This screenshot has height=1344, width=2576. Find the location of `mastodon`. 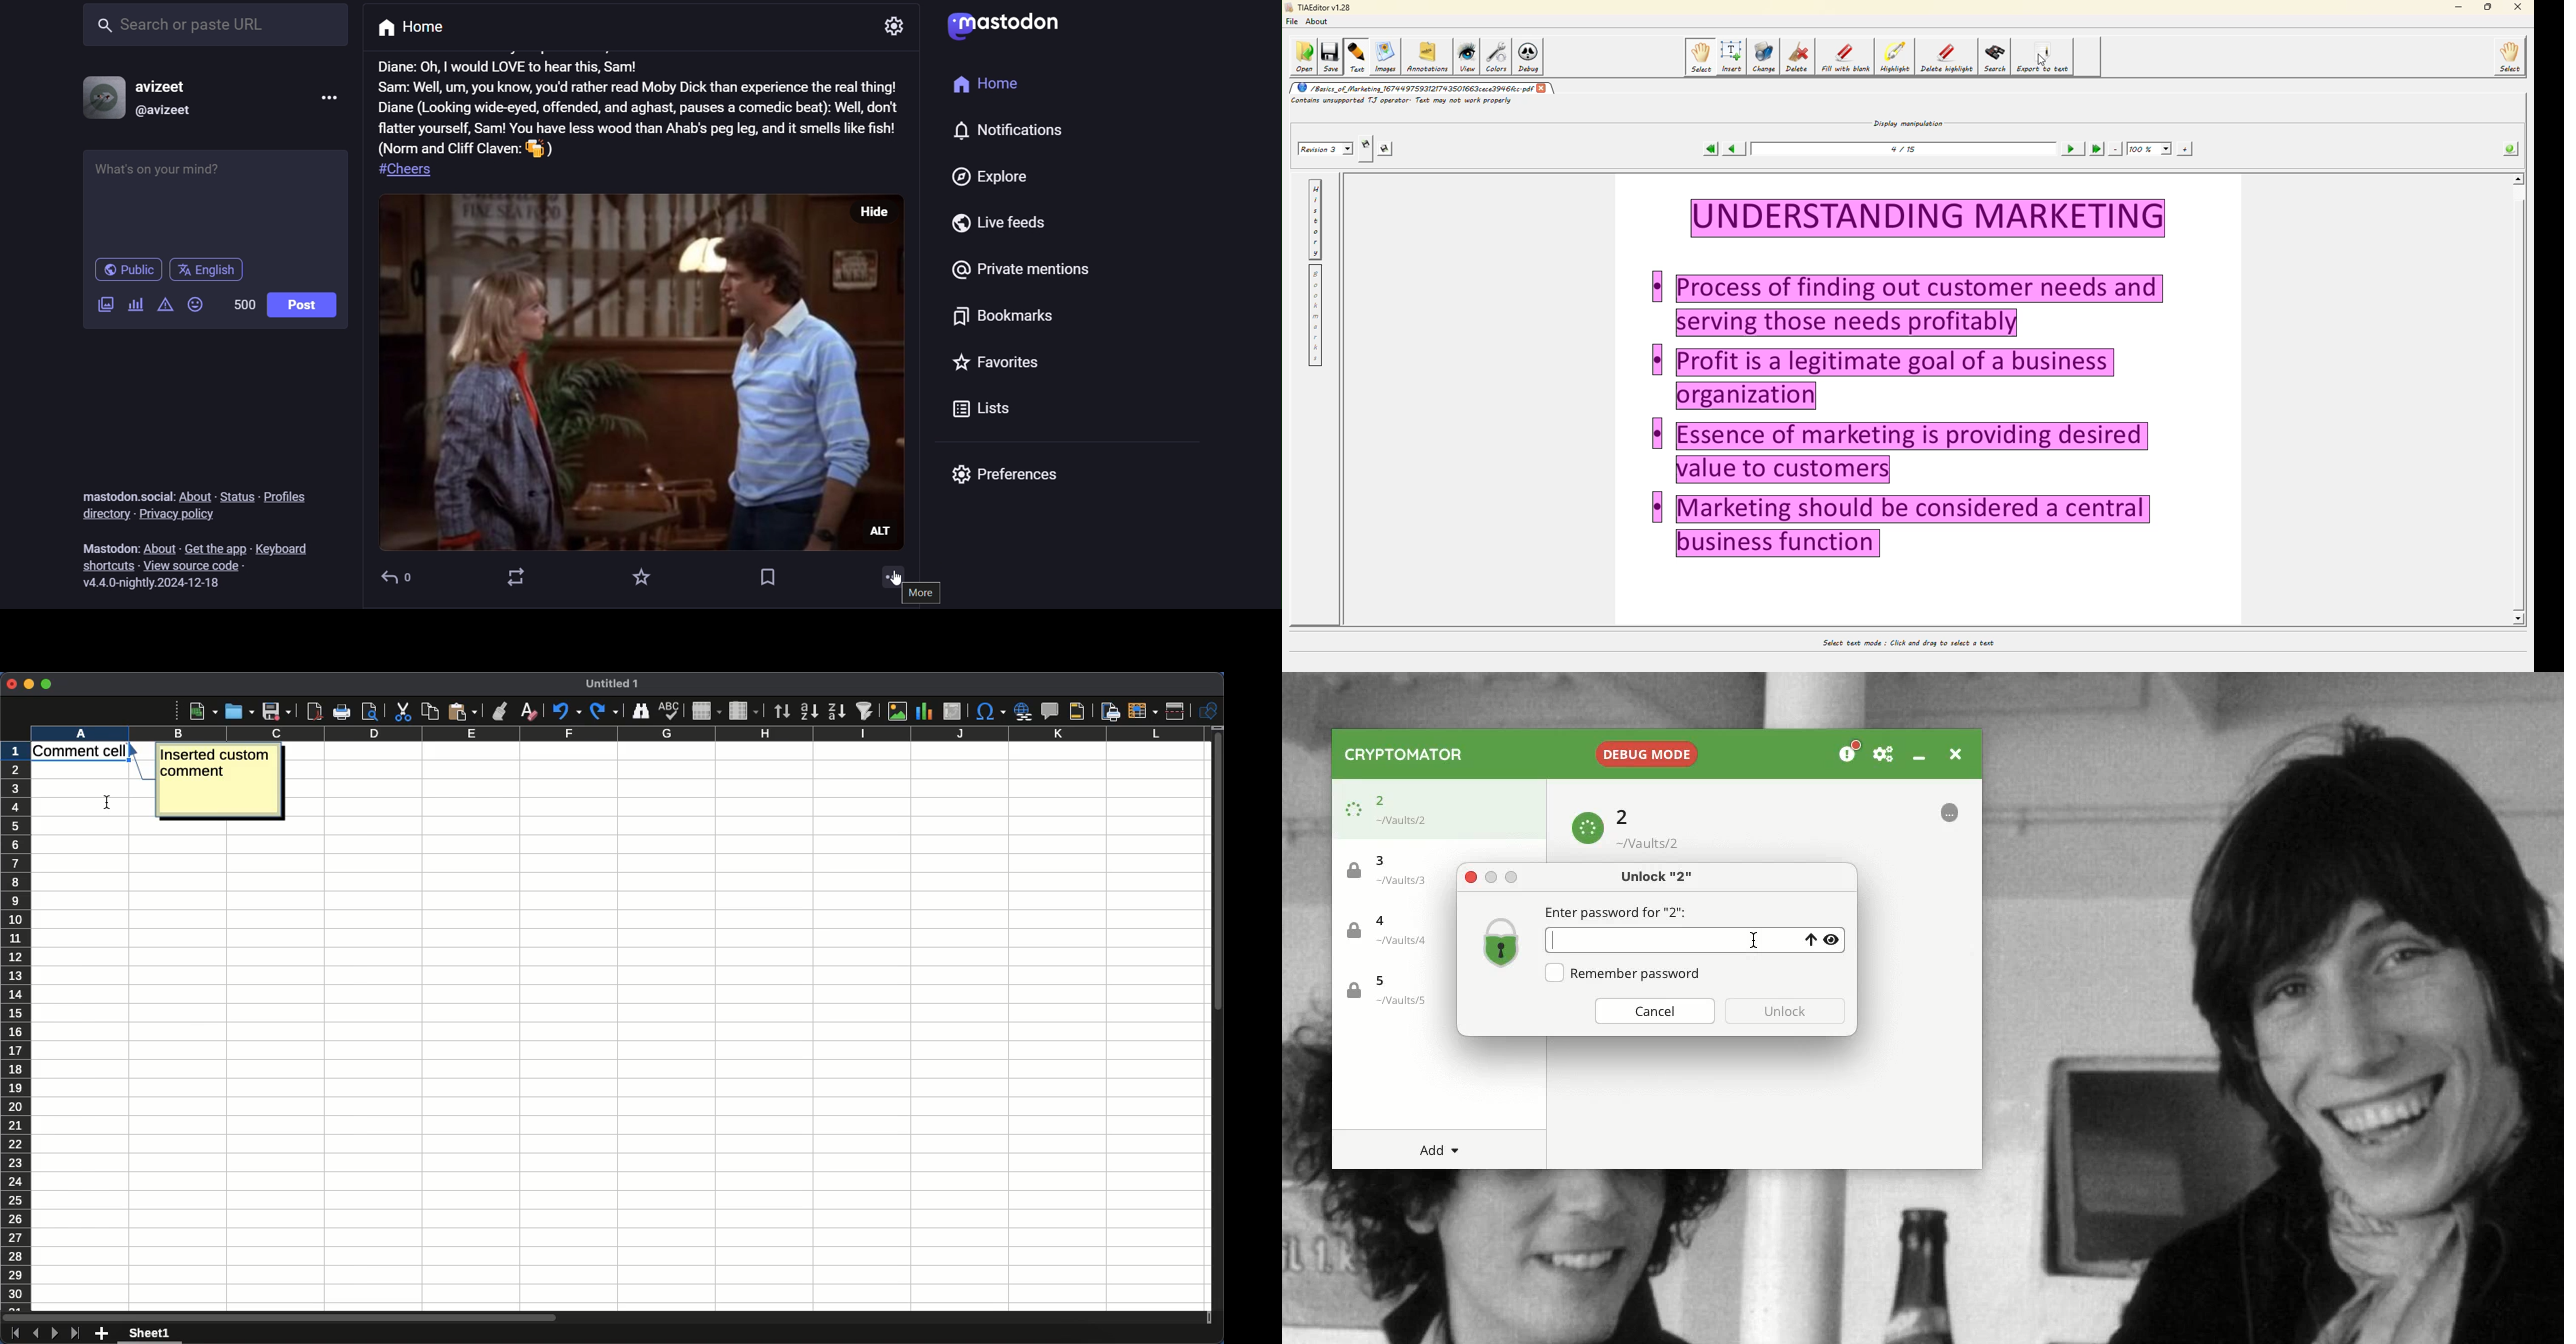

mastodon is located at coordinates (105, 546).